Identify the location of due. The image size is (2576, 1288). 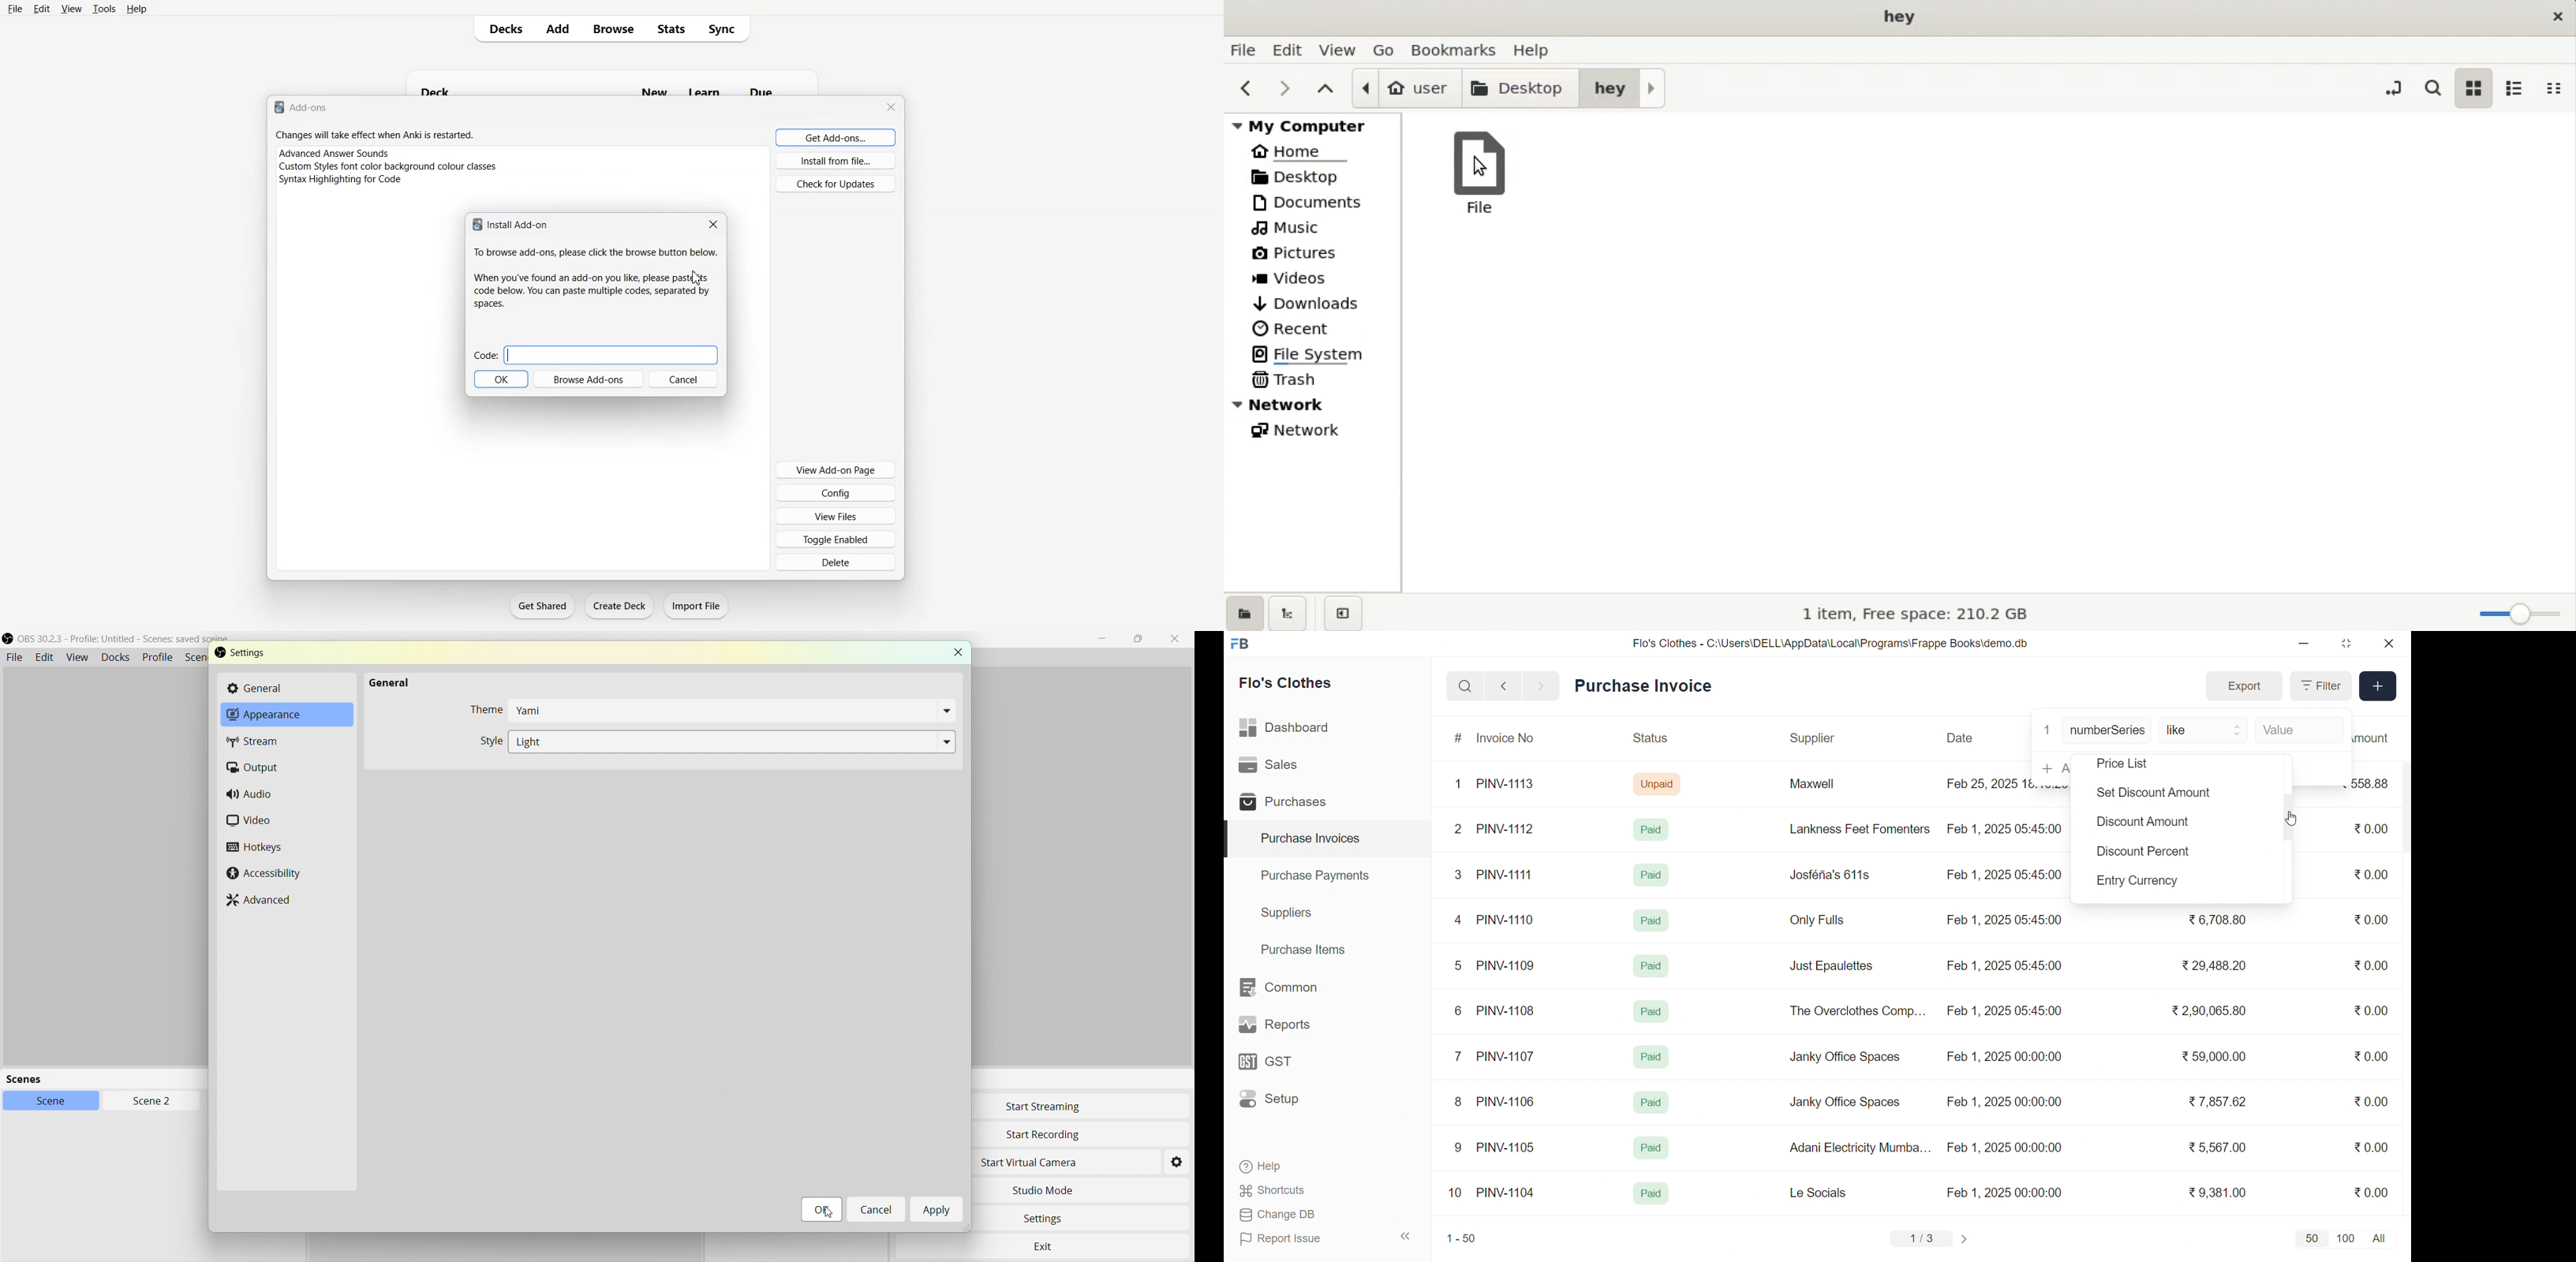
(763, 90).